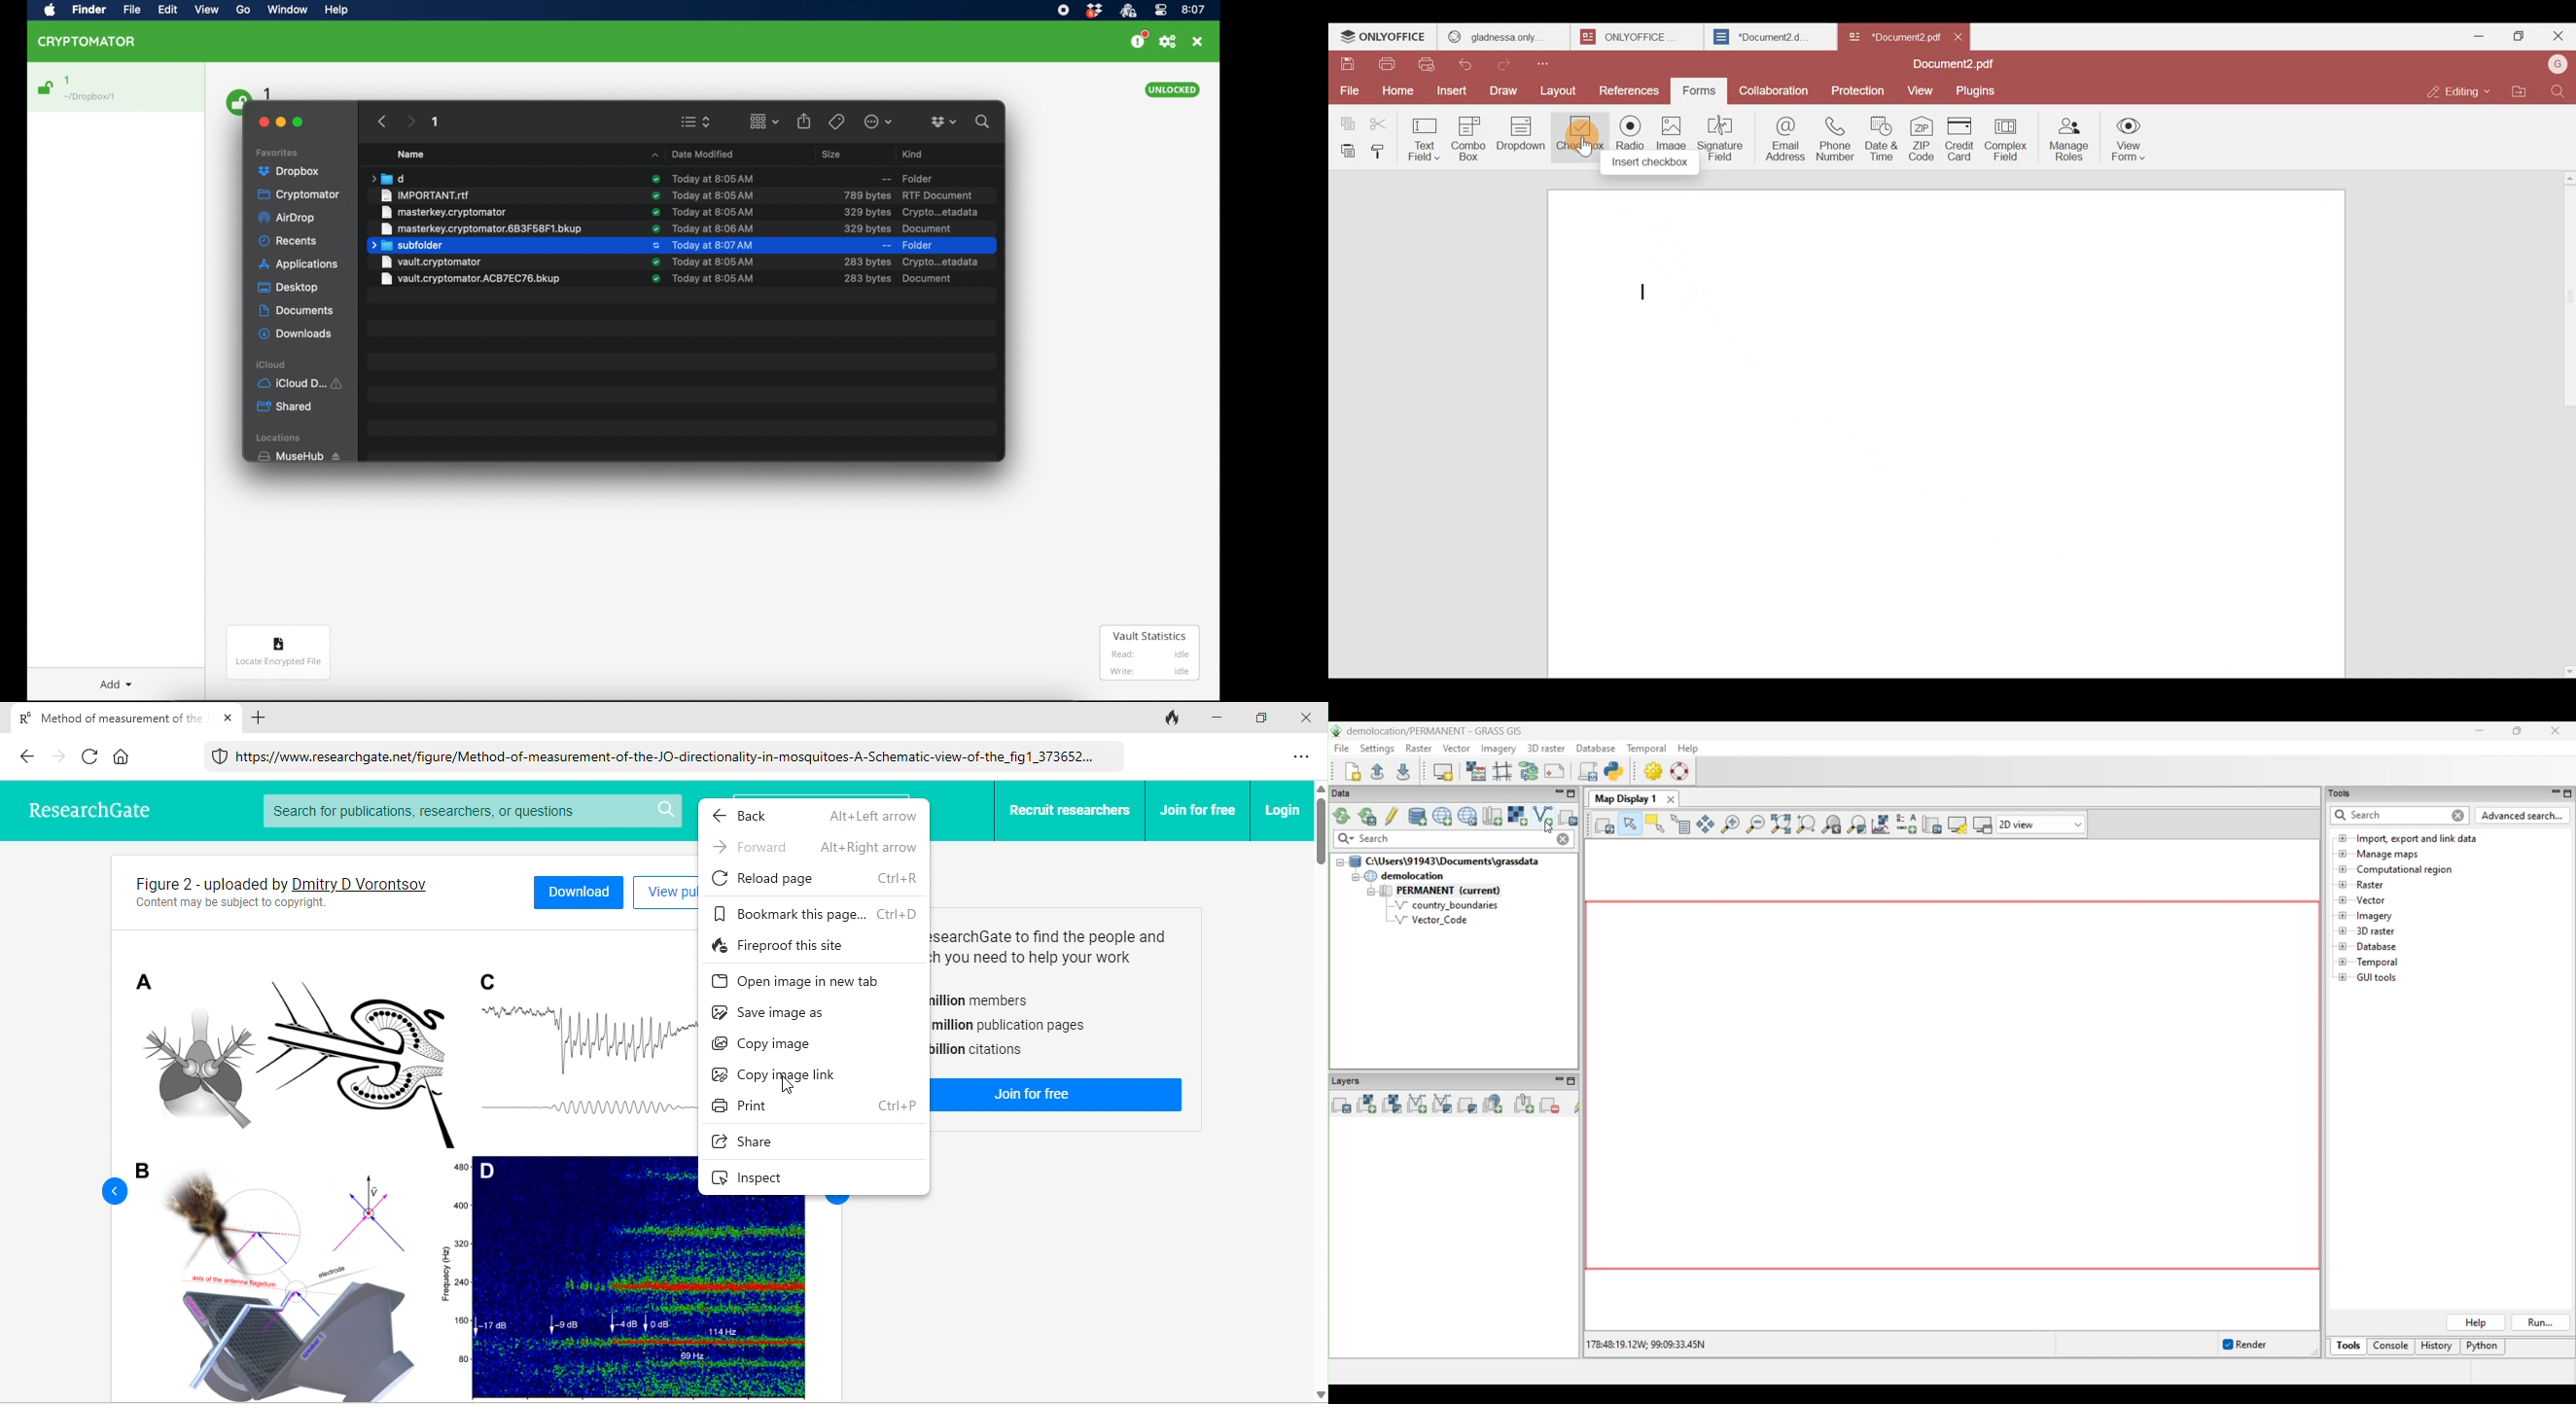  I want to click on ZIP code, so click(1921, 140).